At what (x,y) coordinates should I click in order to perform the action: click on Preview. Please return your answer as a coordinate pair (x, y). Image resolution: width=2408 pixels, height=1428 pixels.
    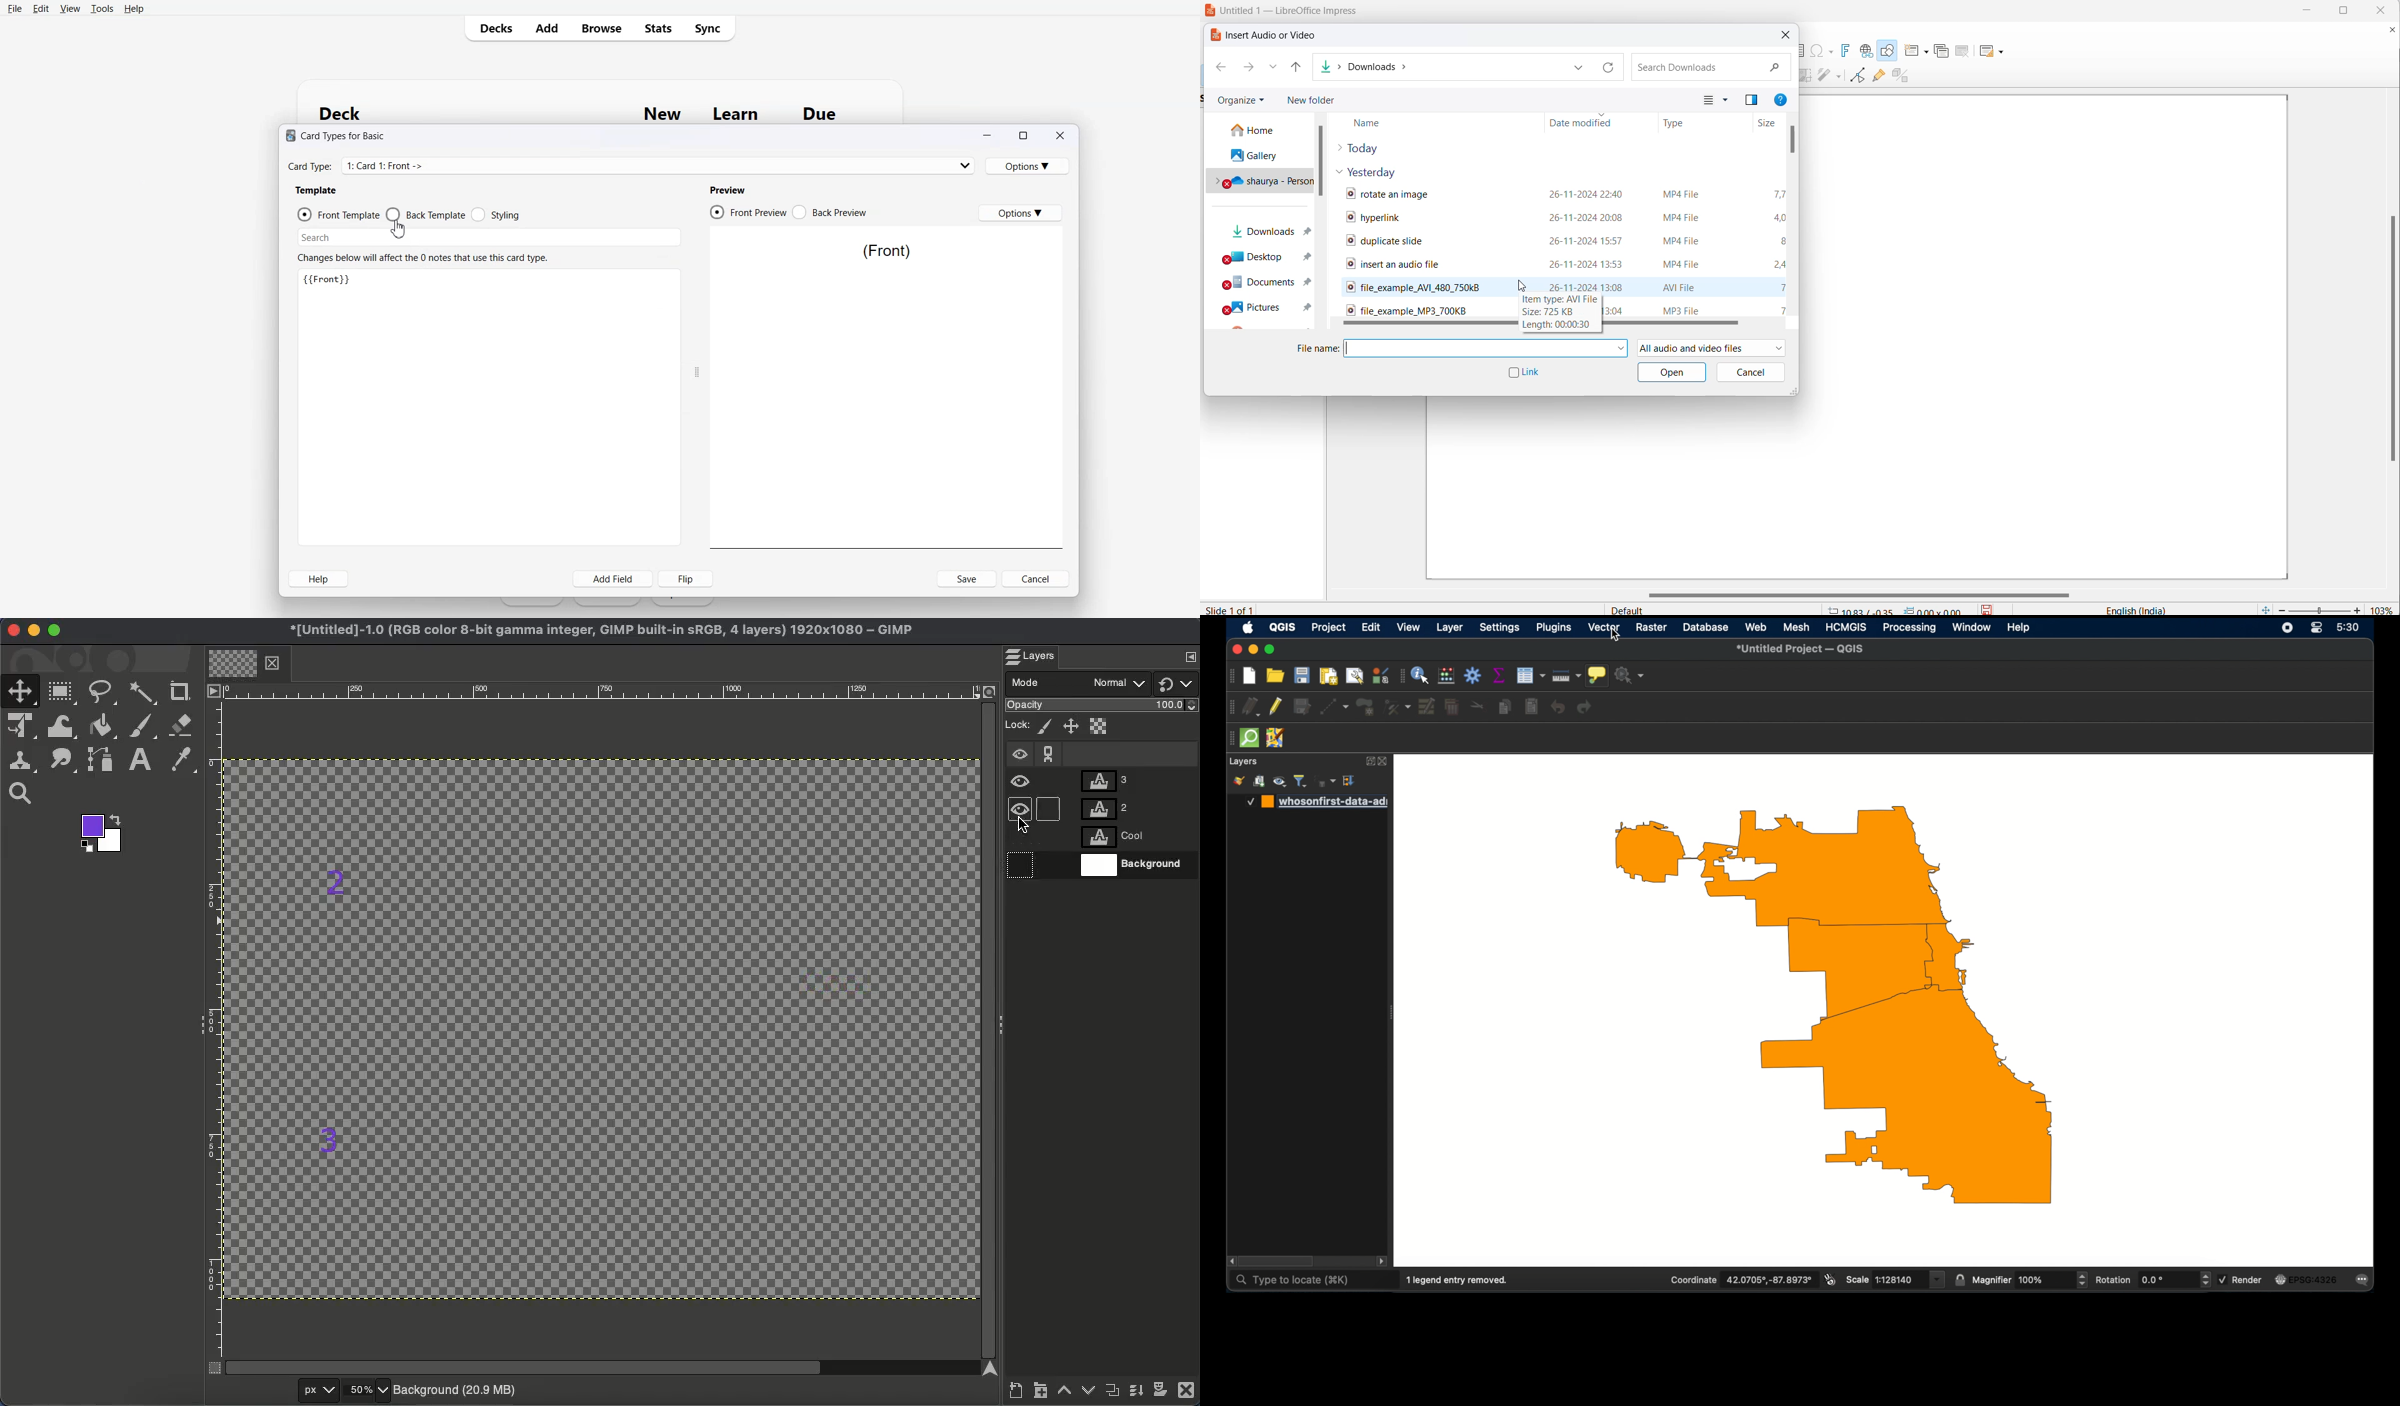
    Looking at the image, I should click on (729, 191).